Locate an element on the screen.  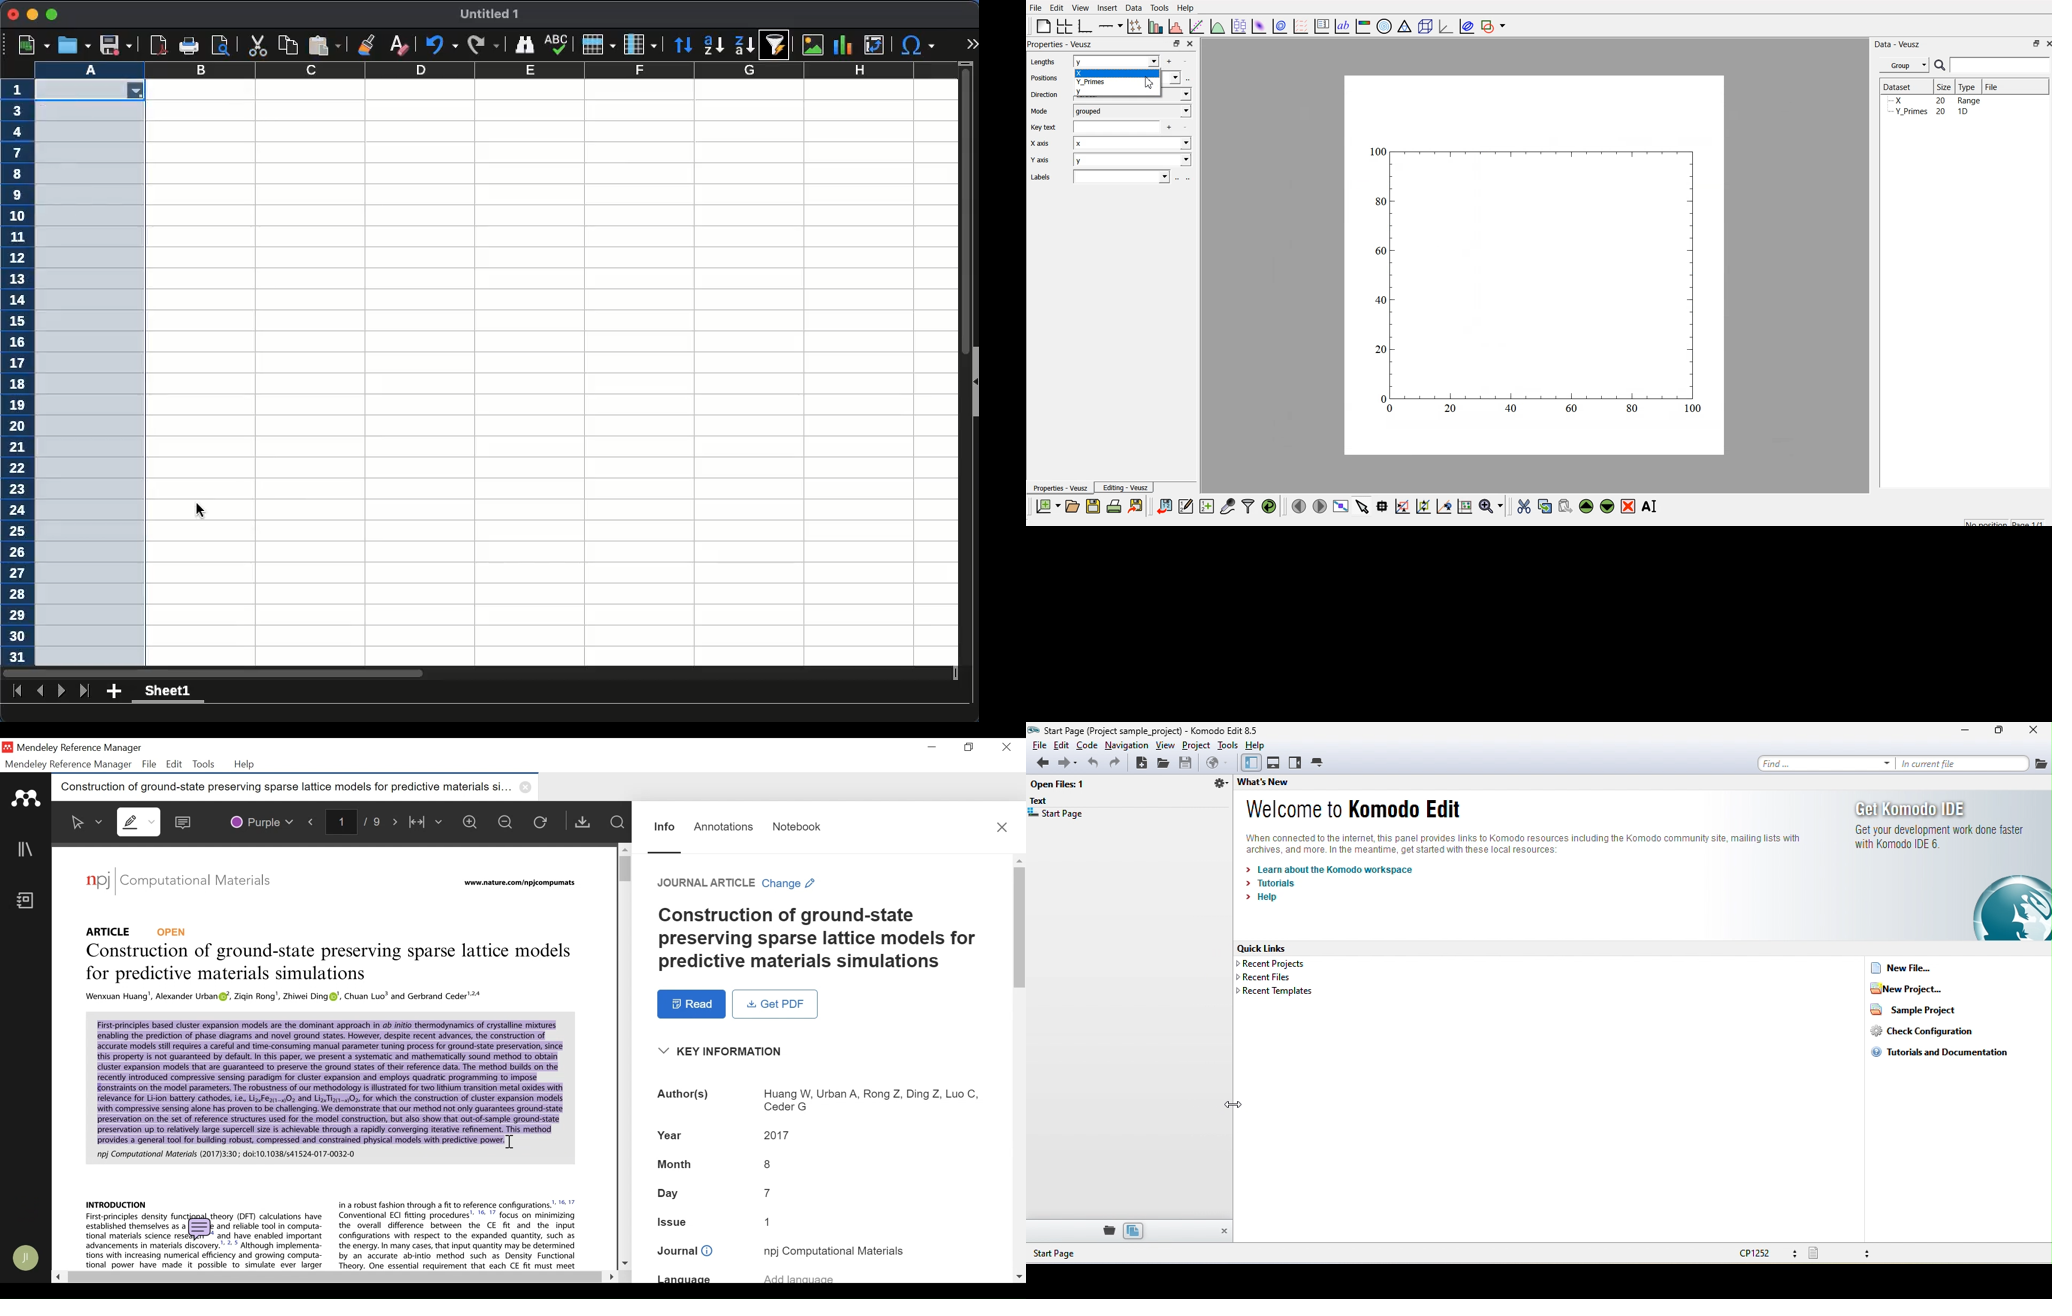
save a document is located at coordinates (1093, 507).